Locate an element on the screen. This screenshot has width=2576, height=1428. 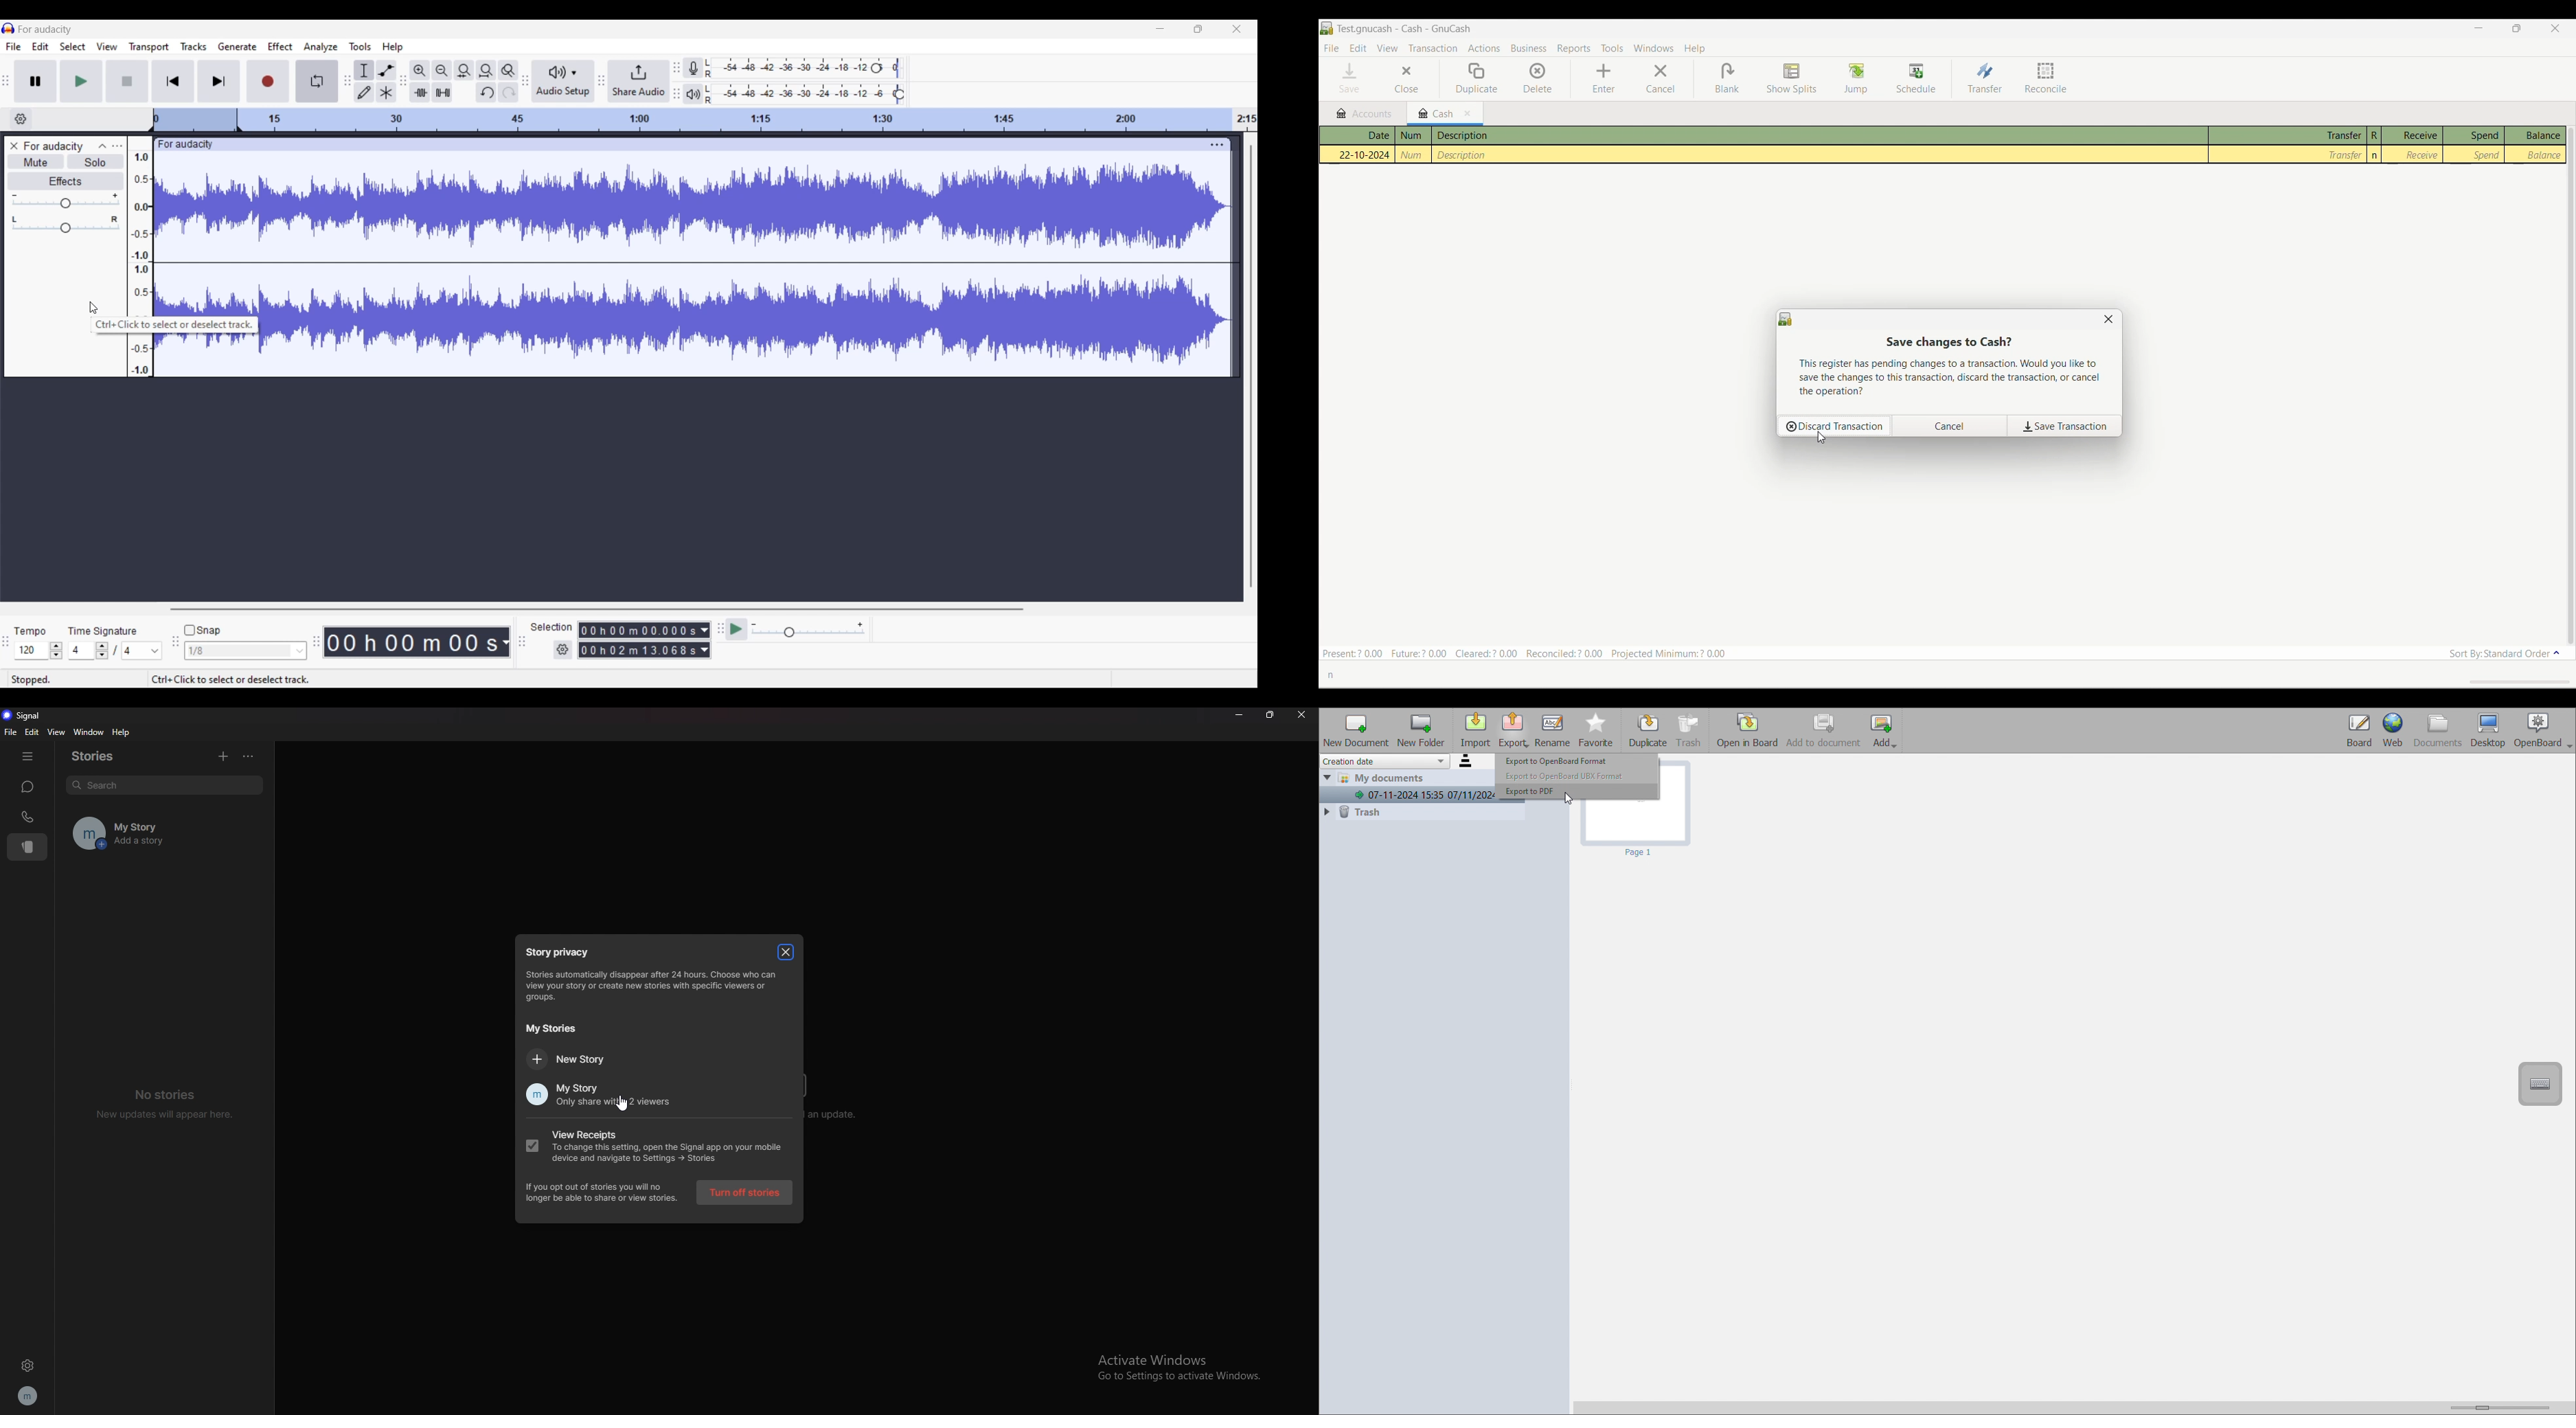
Duration of recorded audio is located at coordinates (413, 643).